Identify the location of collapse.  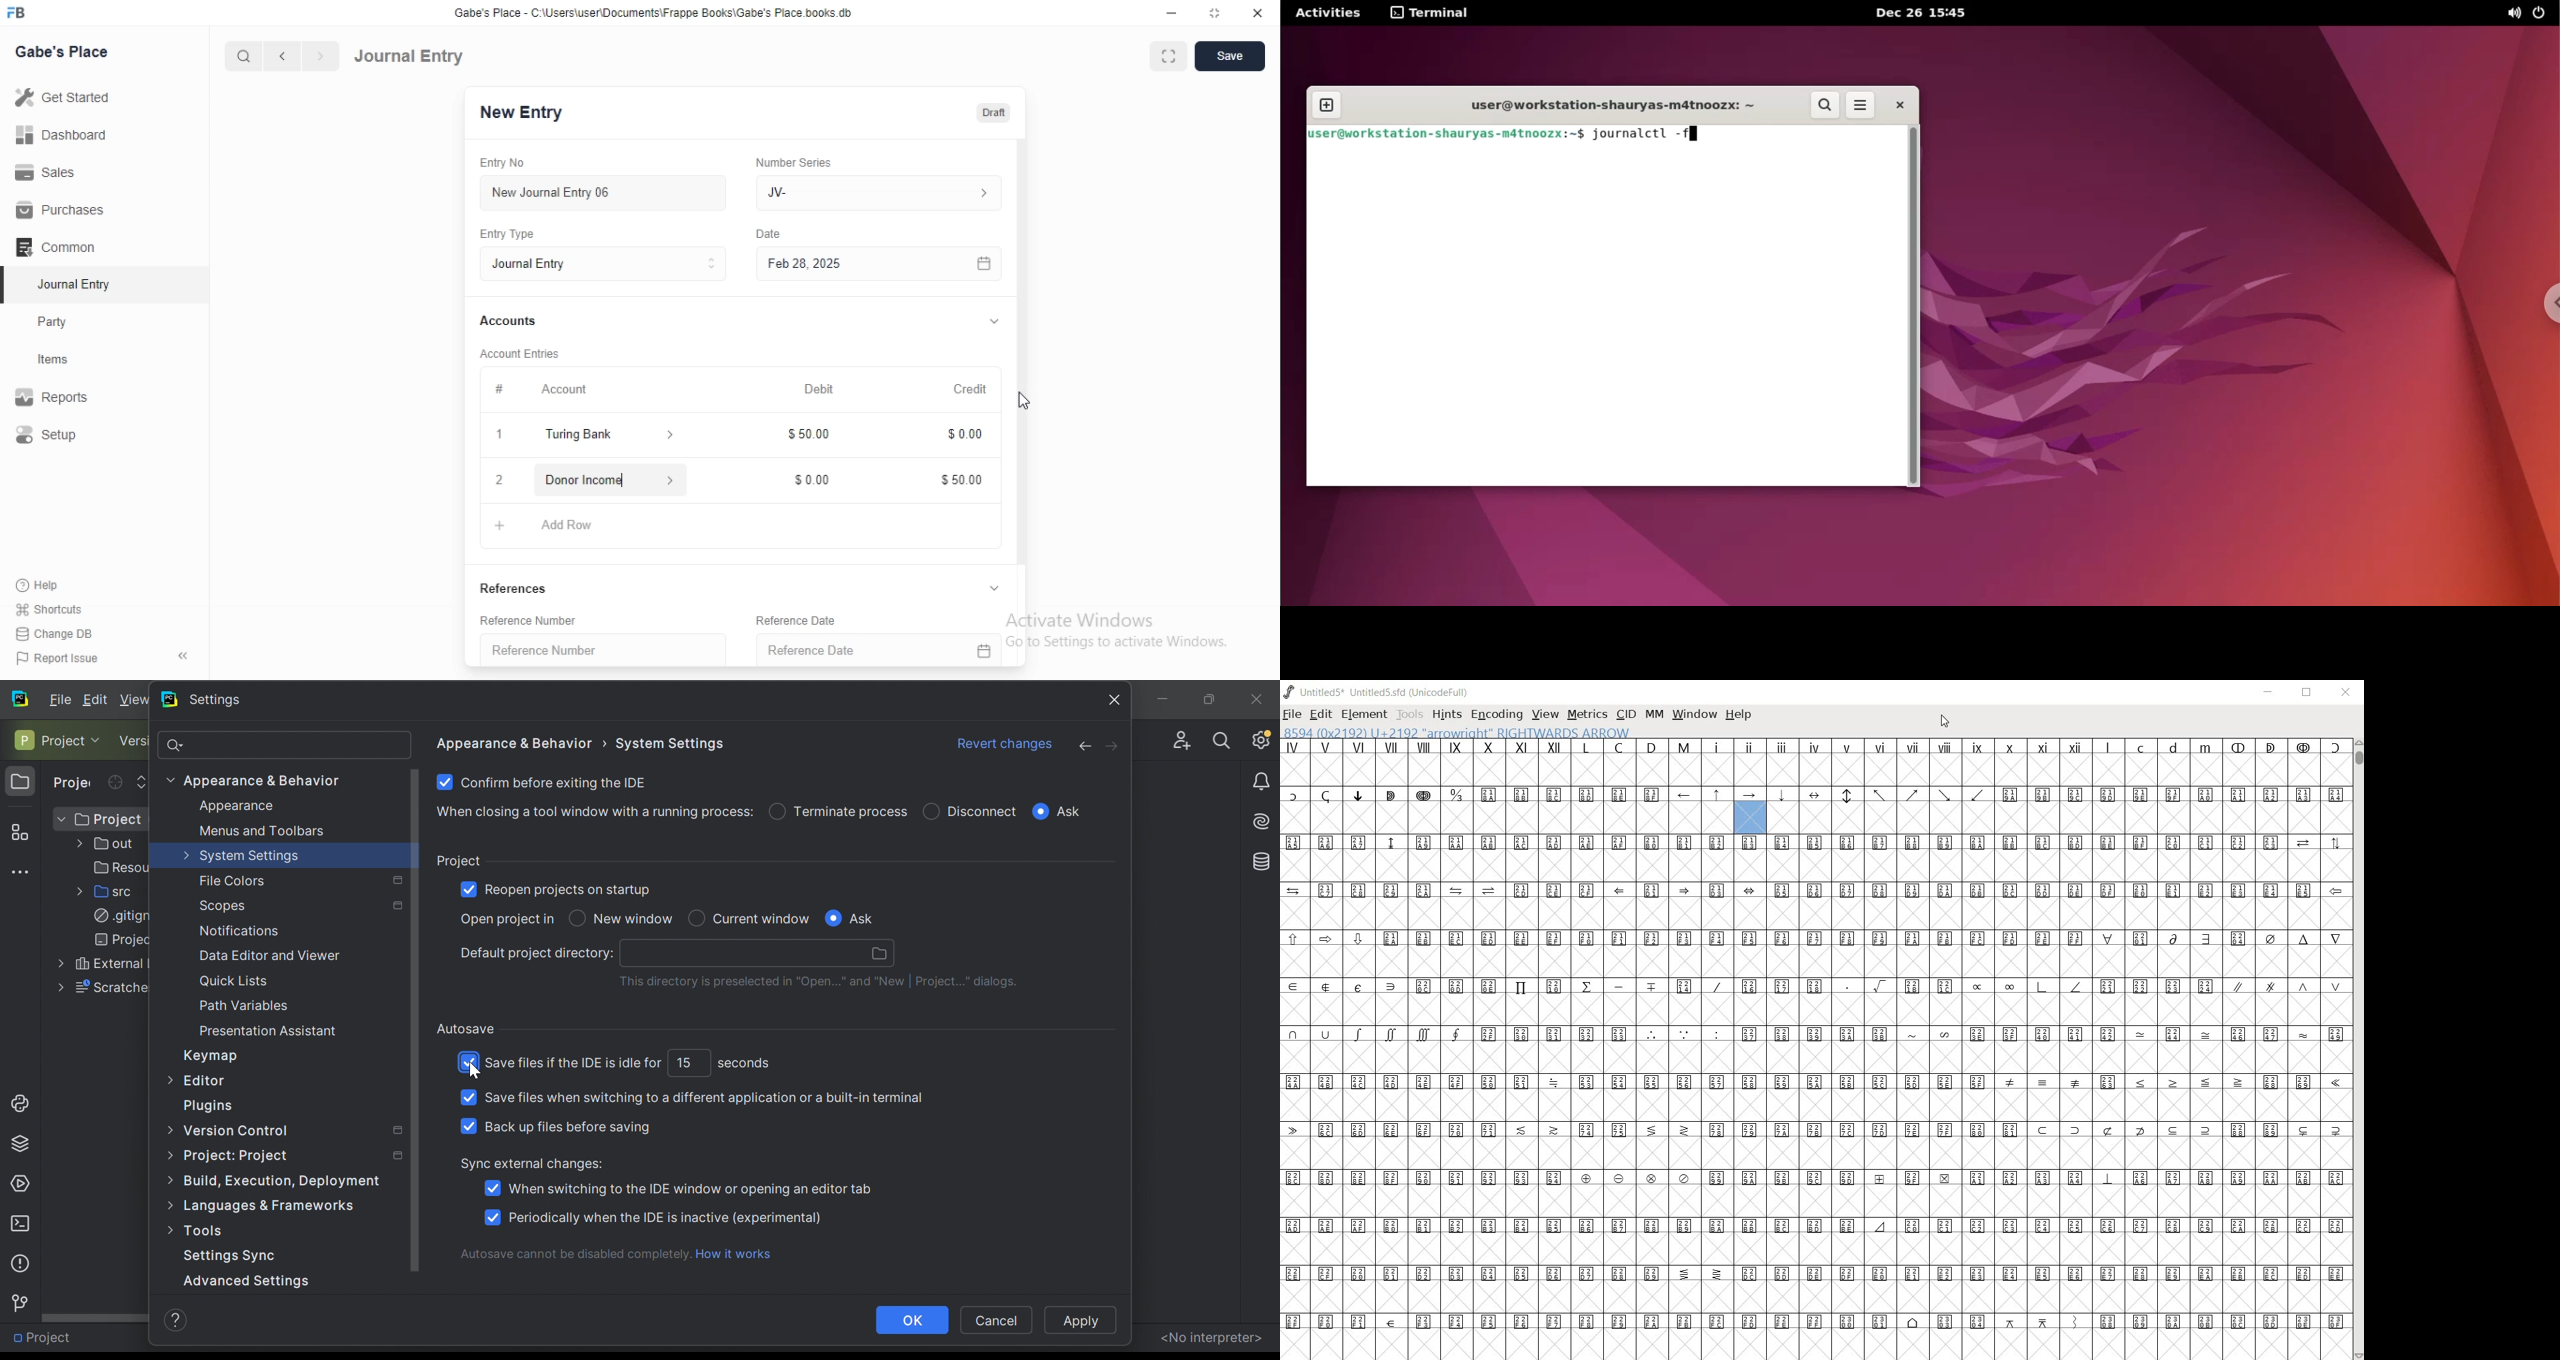
(993, 323).